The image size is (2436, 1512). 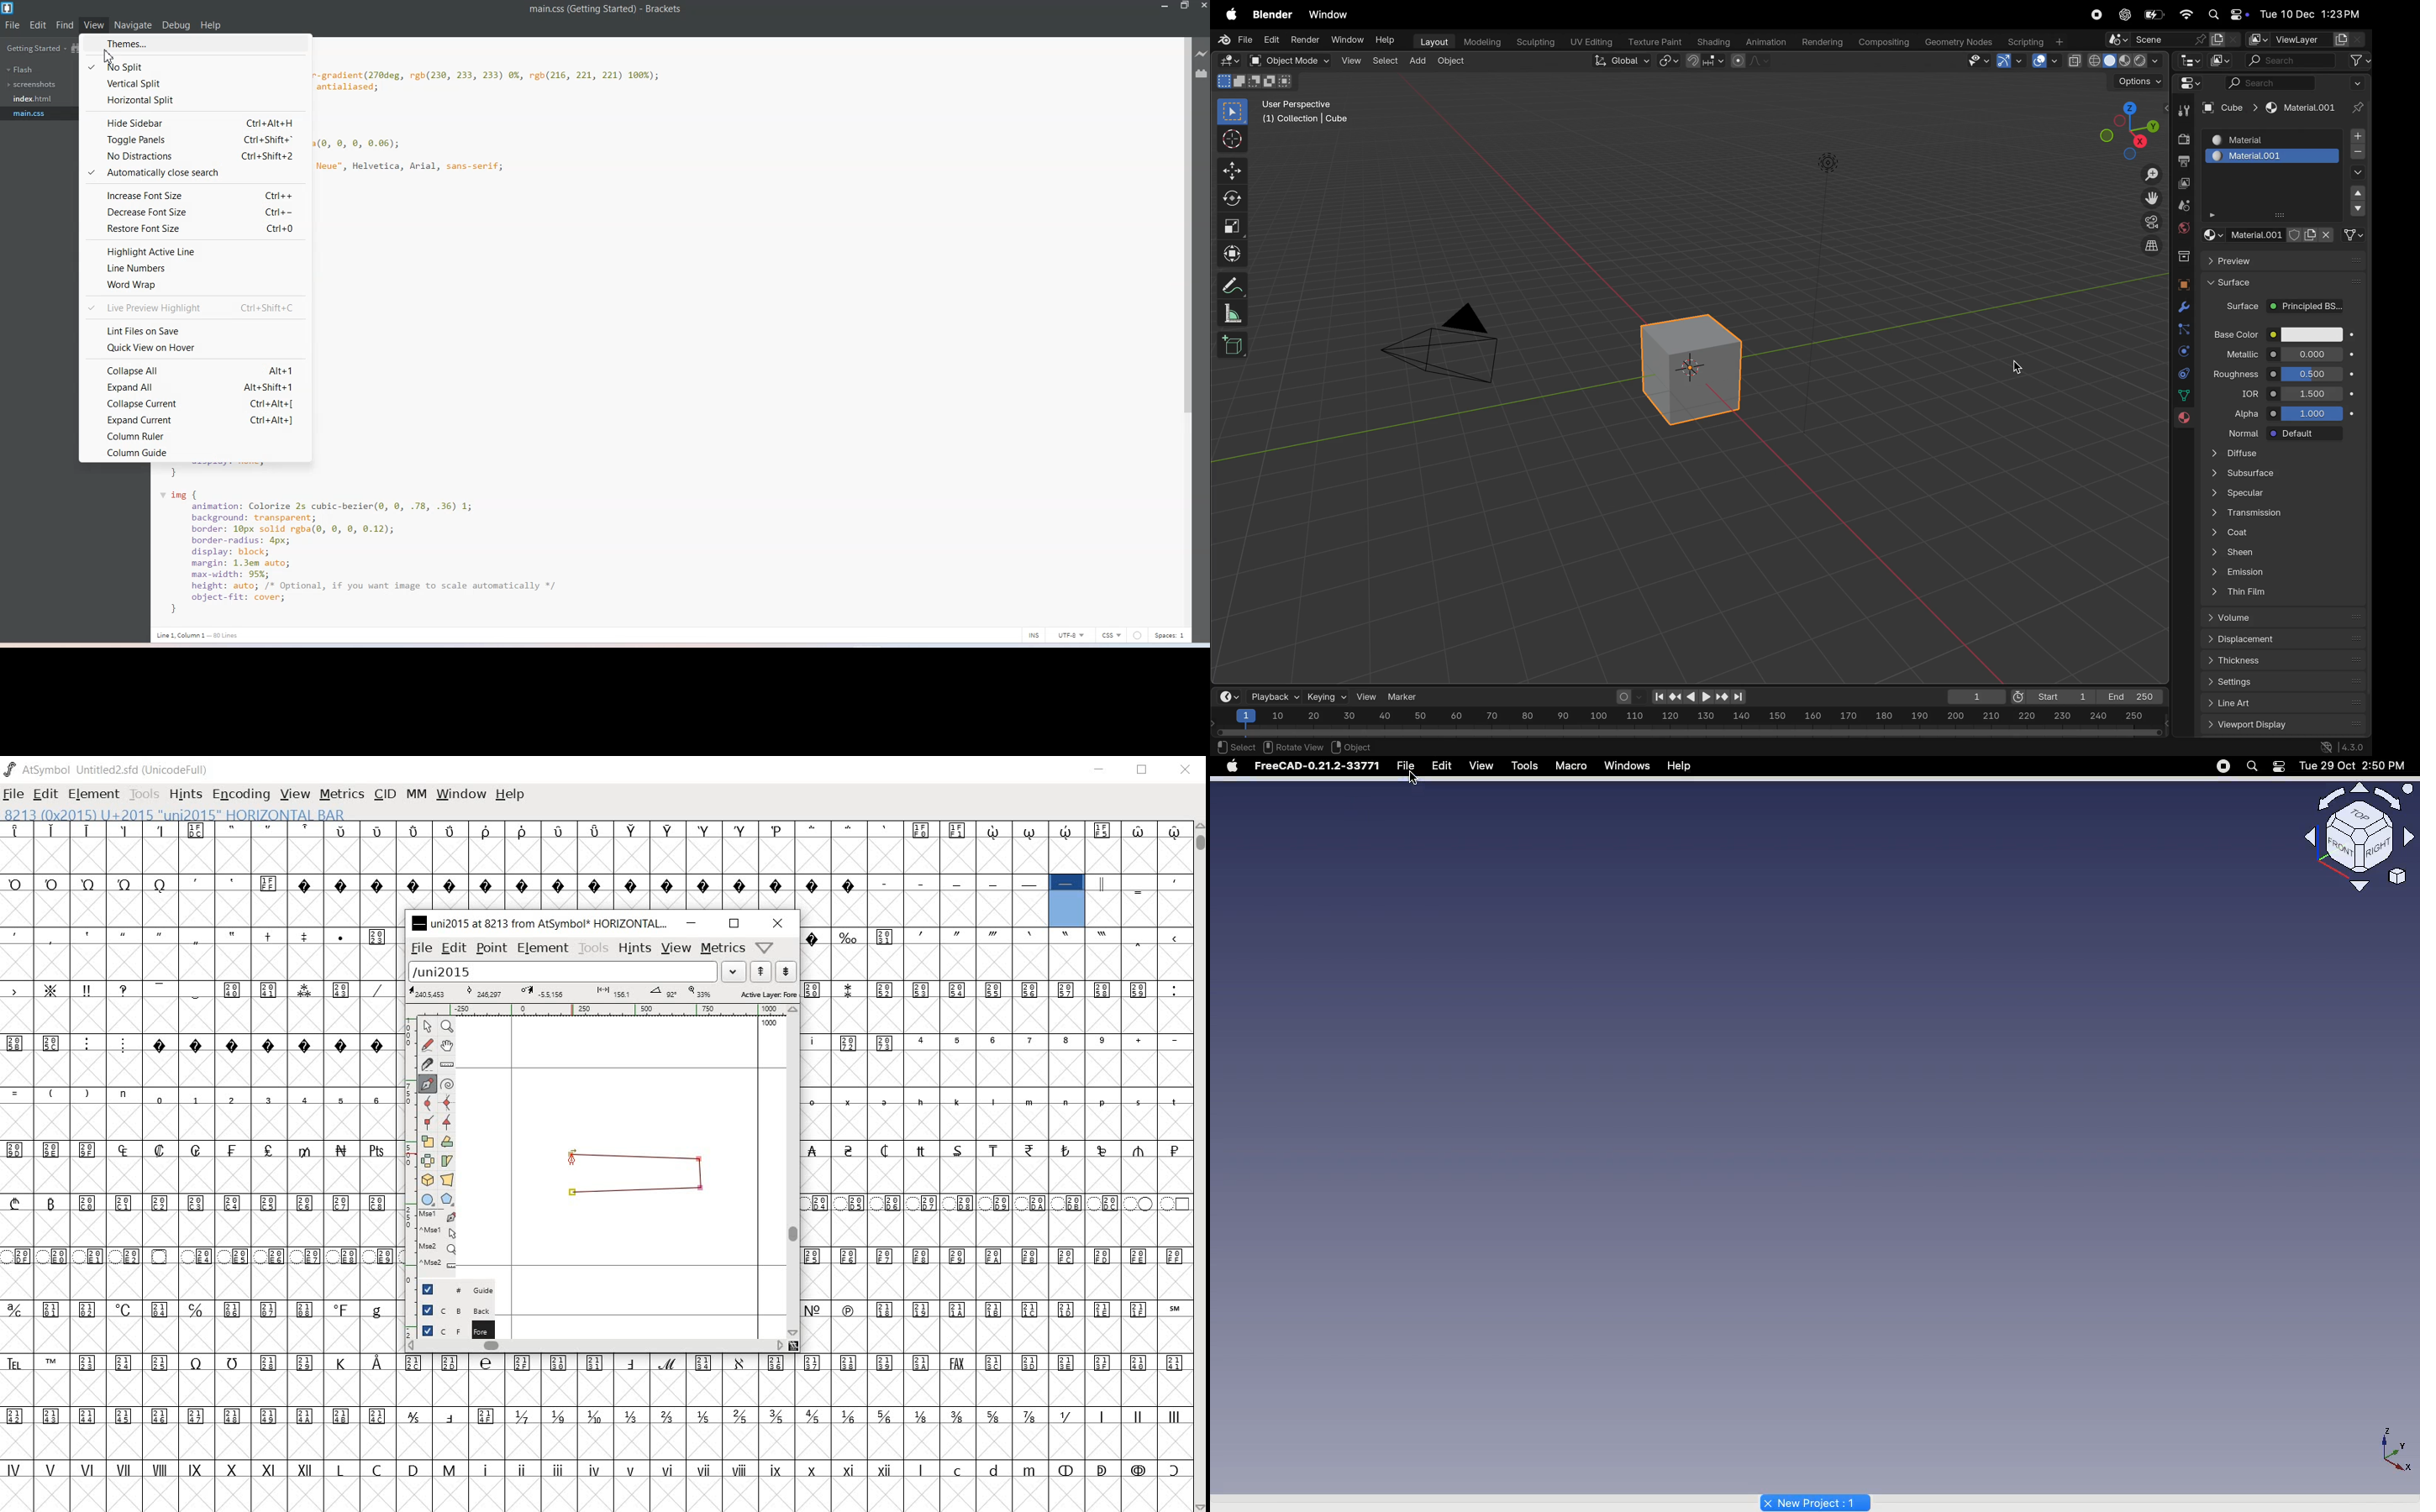 What do you see at coordinates (197, 452) in the screenshot?
I see `Column guide` at bounding box center [197, 452].